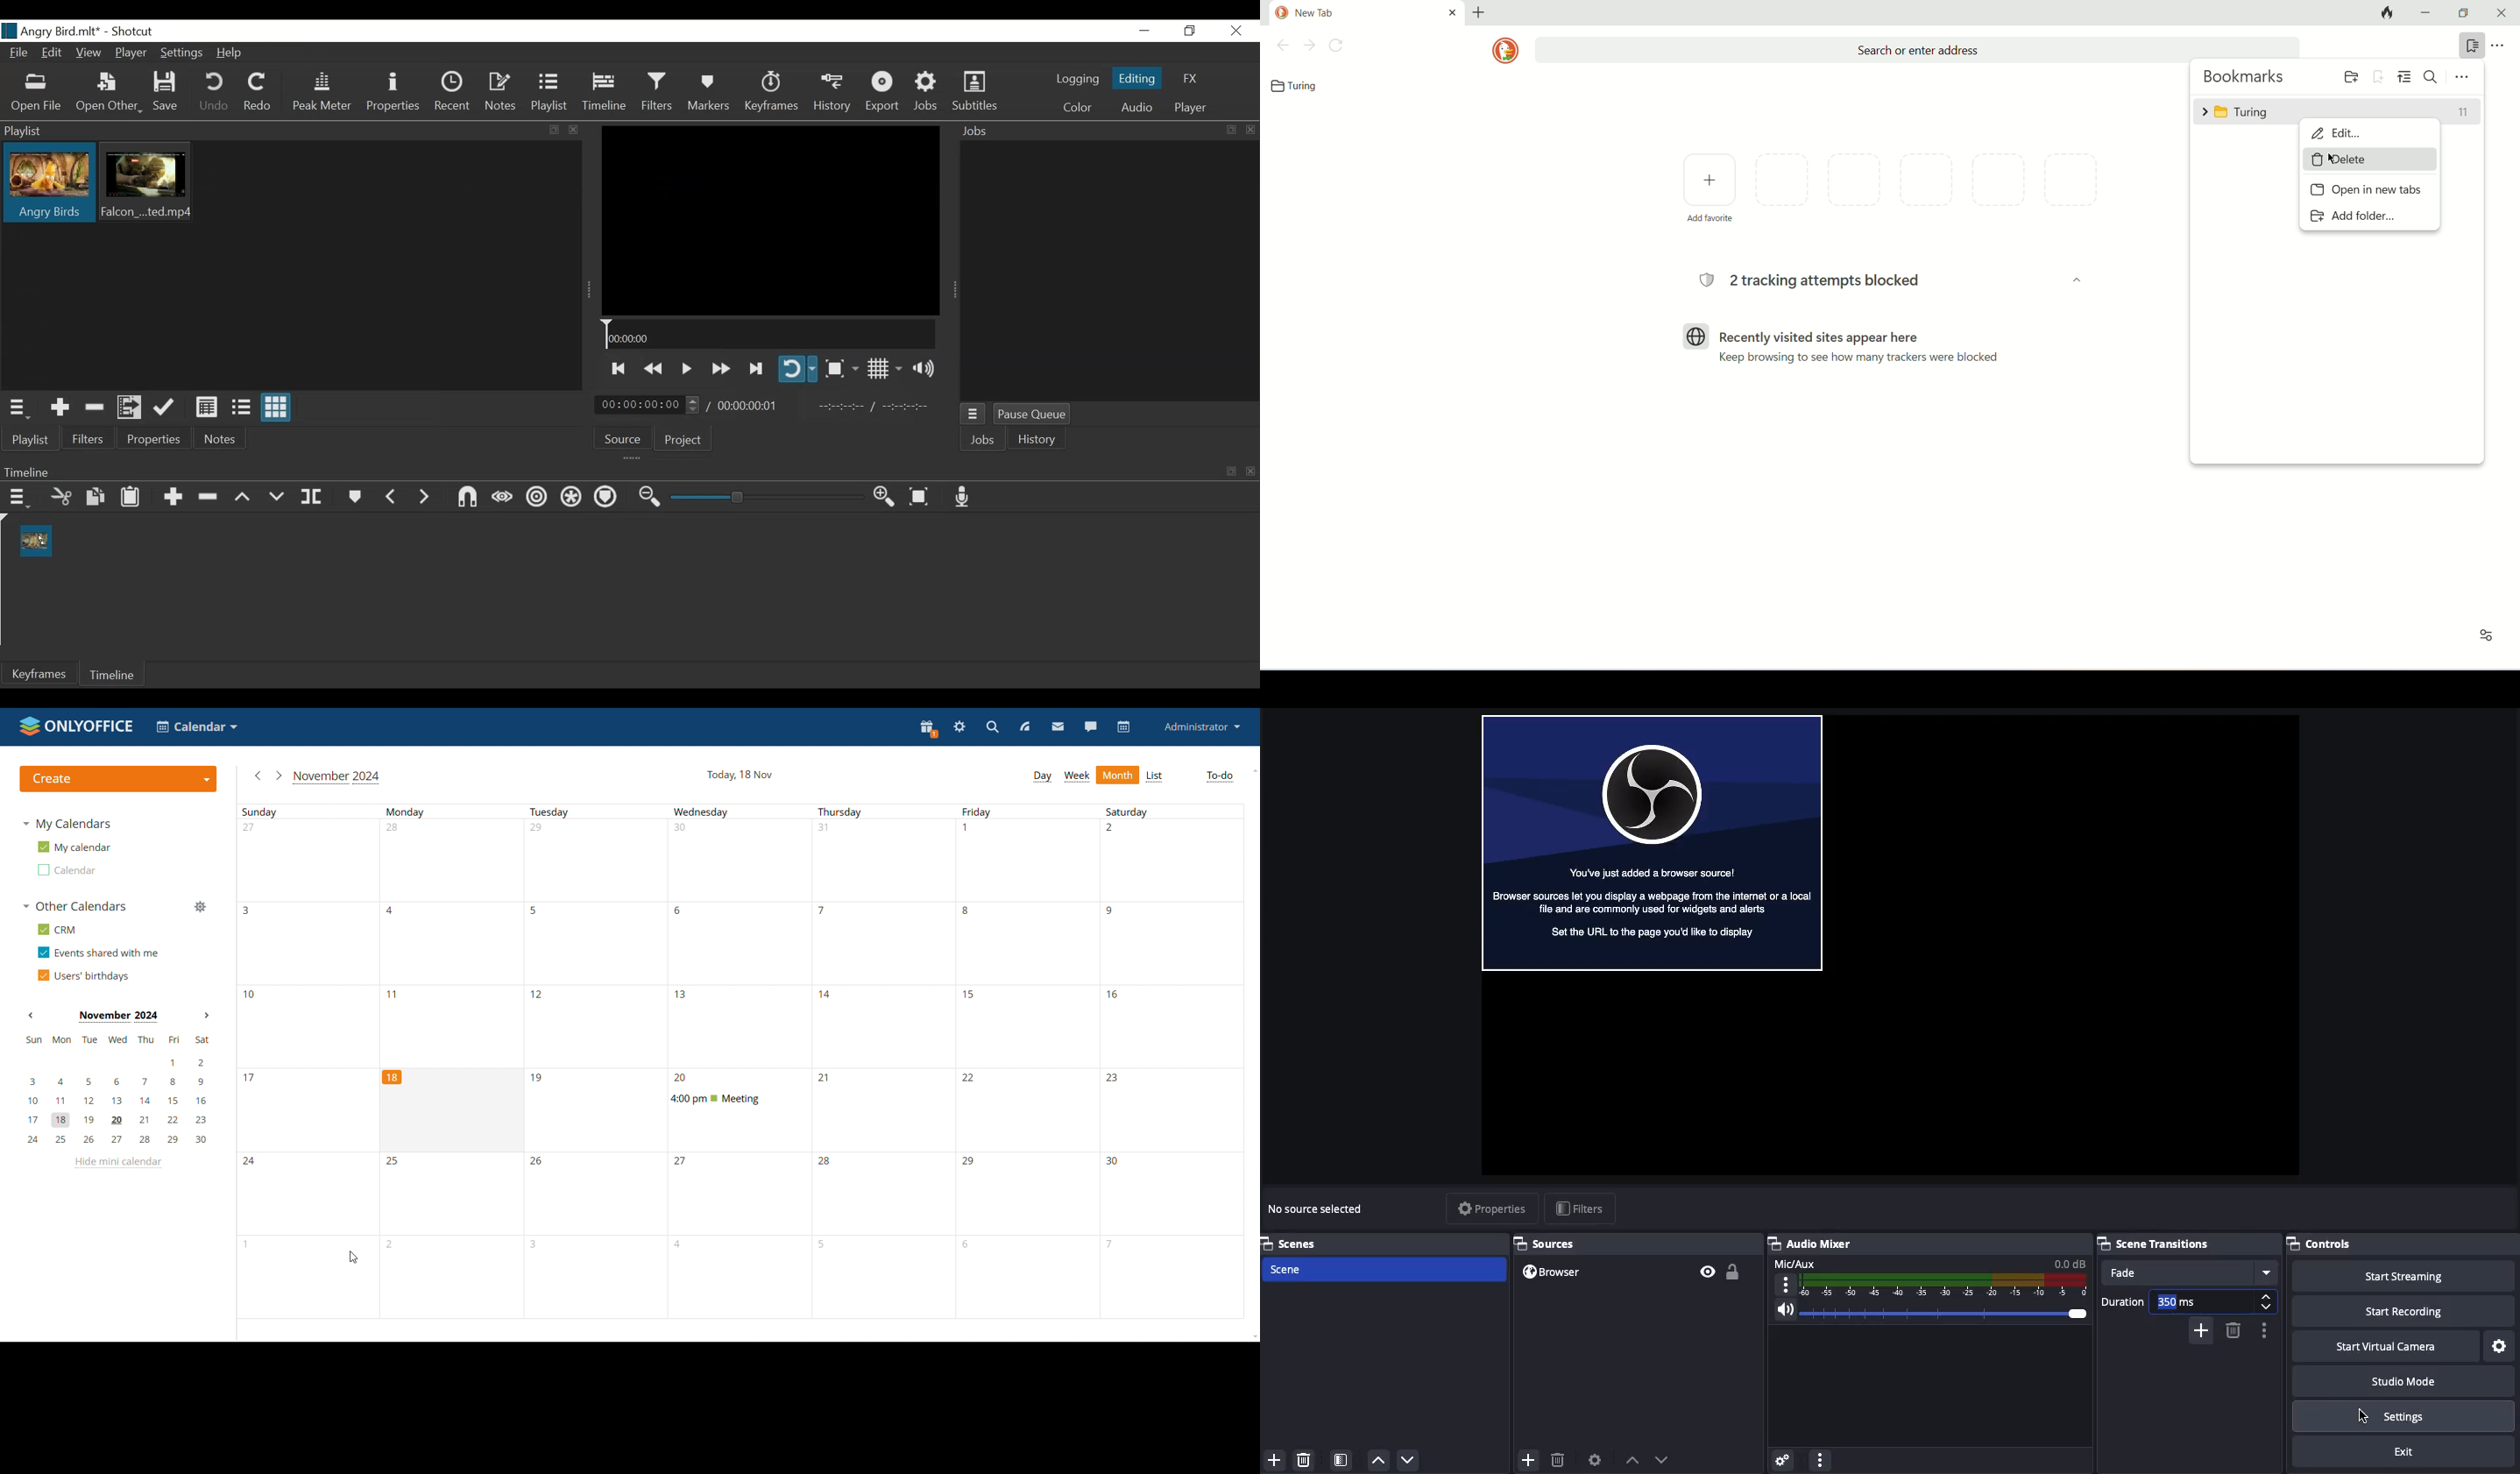 The height and width of the screenshot is (1484, 2520). What do you see at coordinates (2332, 159) in the screenshot?
I see `cursor` at bounding box center [2332, 159].